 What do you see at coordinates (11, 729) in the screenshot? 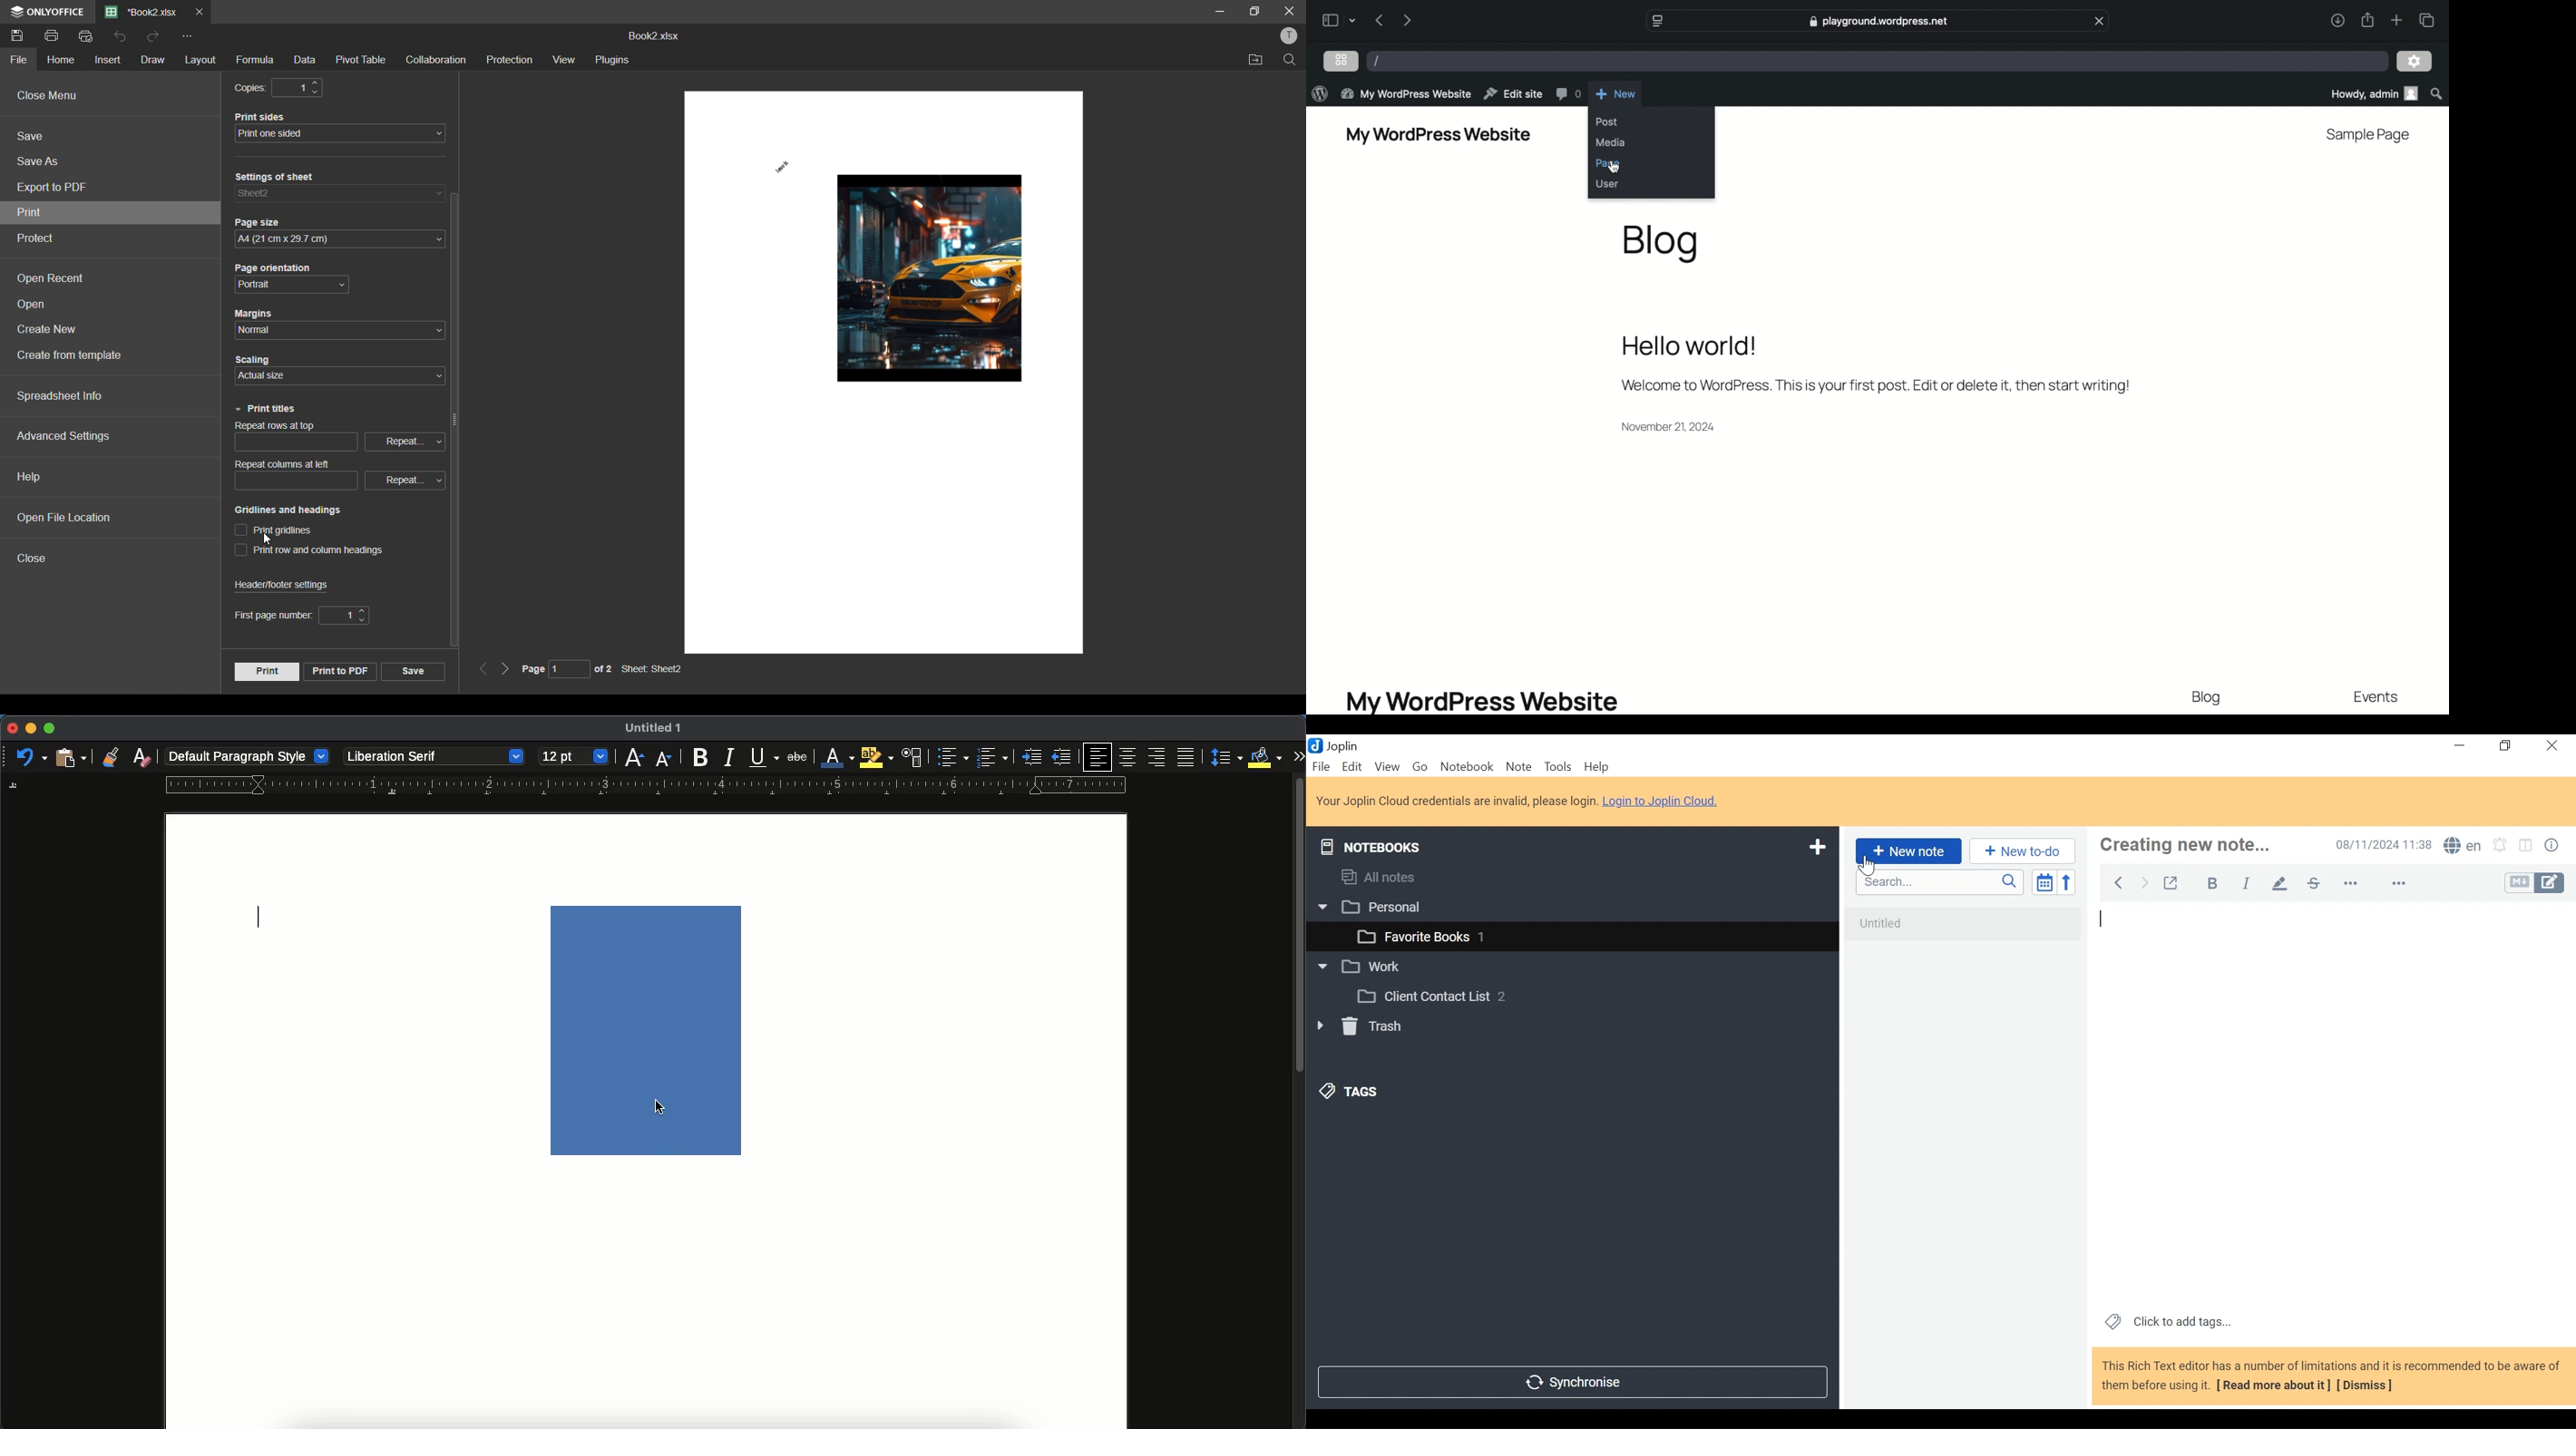
I see `close` at bounding box center [11, 729].